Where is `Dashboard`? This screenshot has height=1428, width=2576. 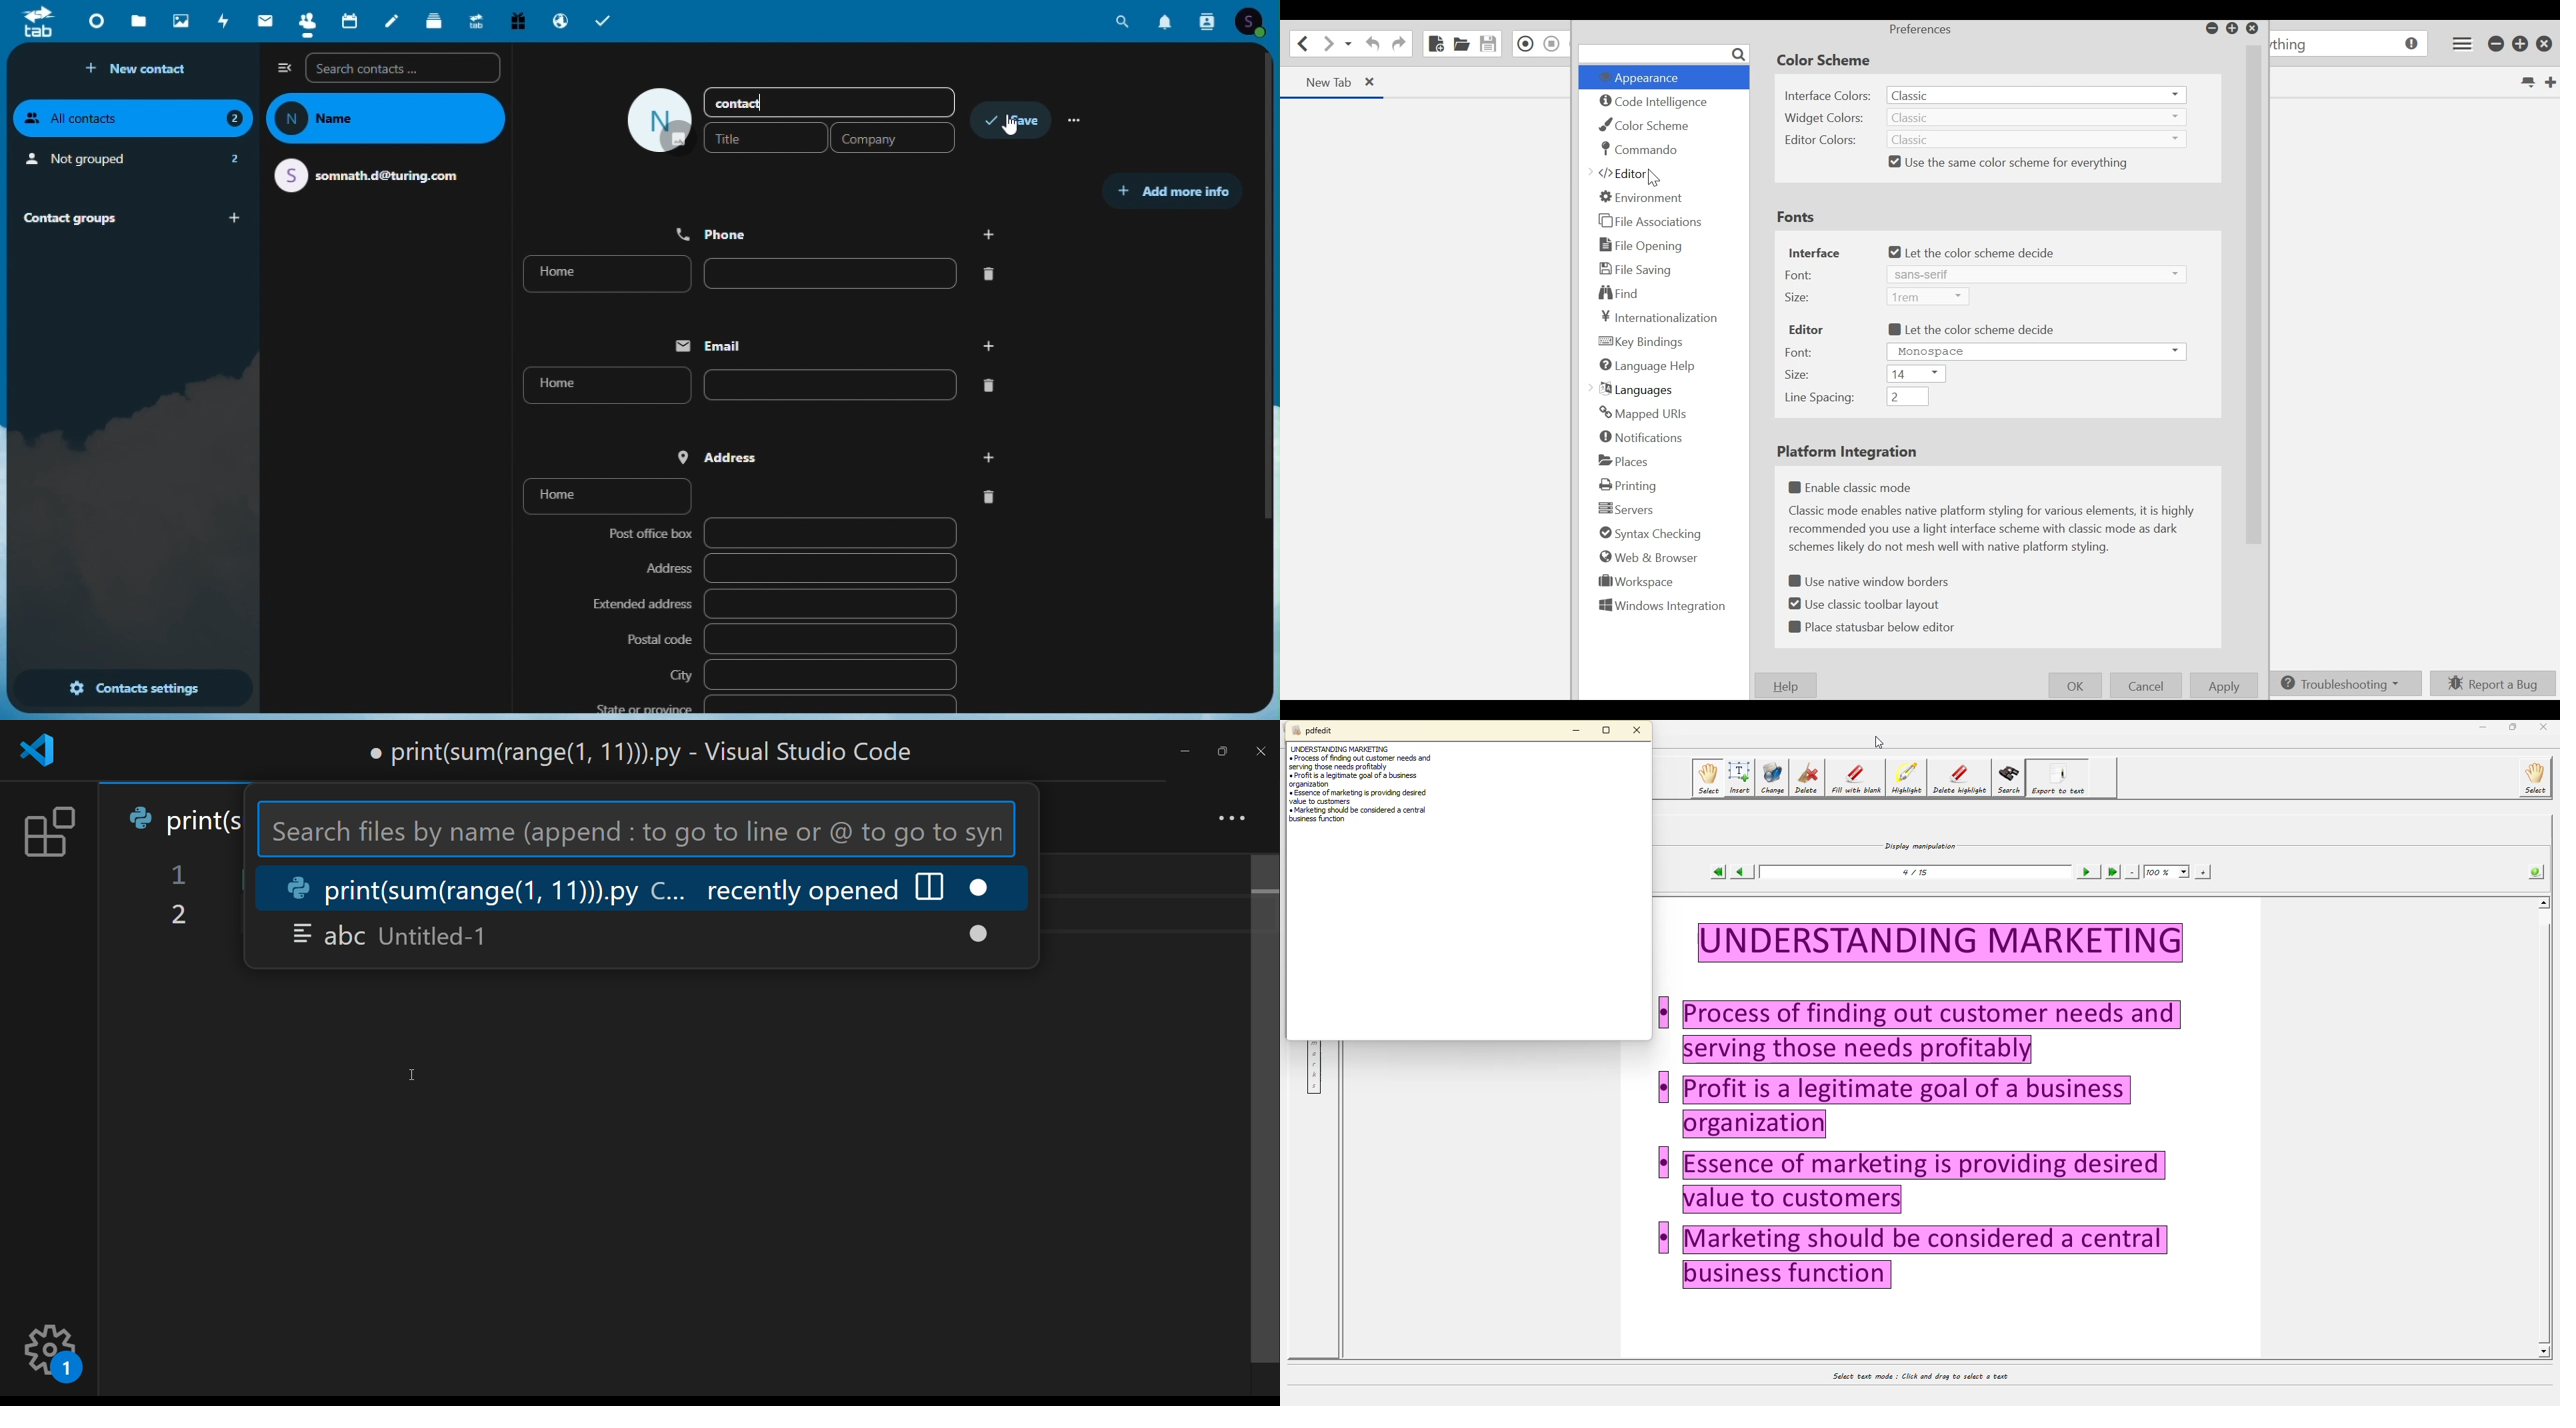
Dashboard is located at coordinates (94, 22).